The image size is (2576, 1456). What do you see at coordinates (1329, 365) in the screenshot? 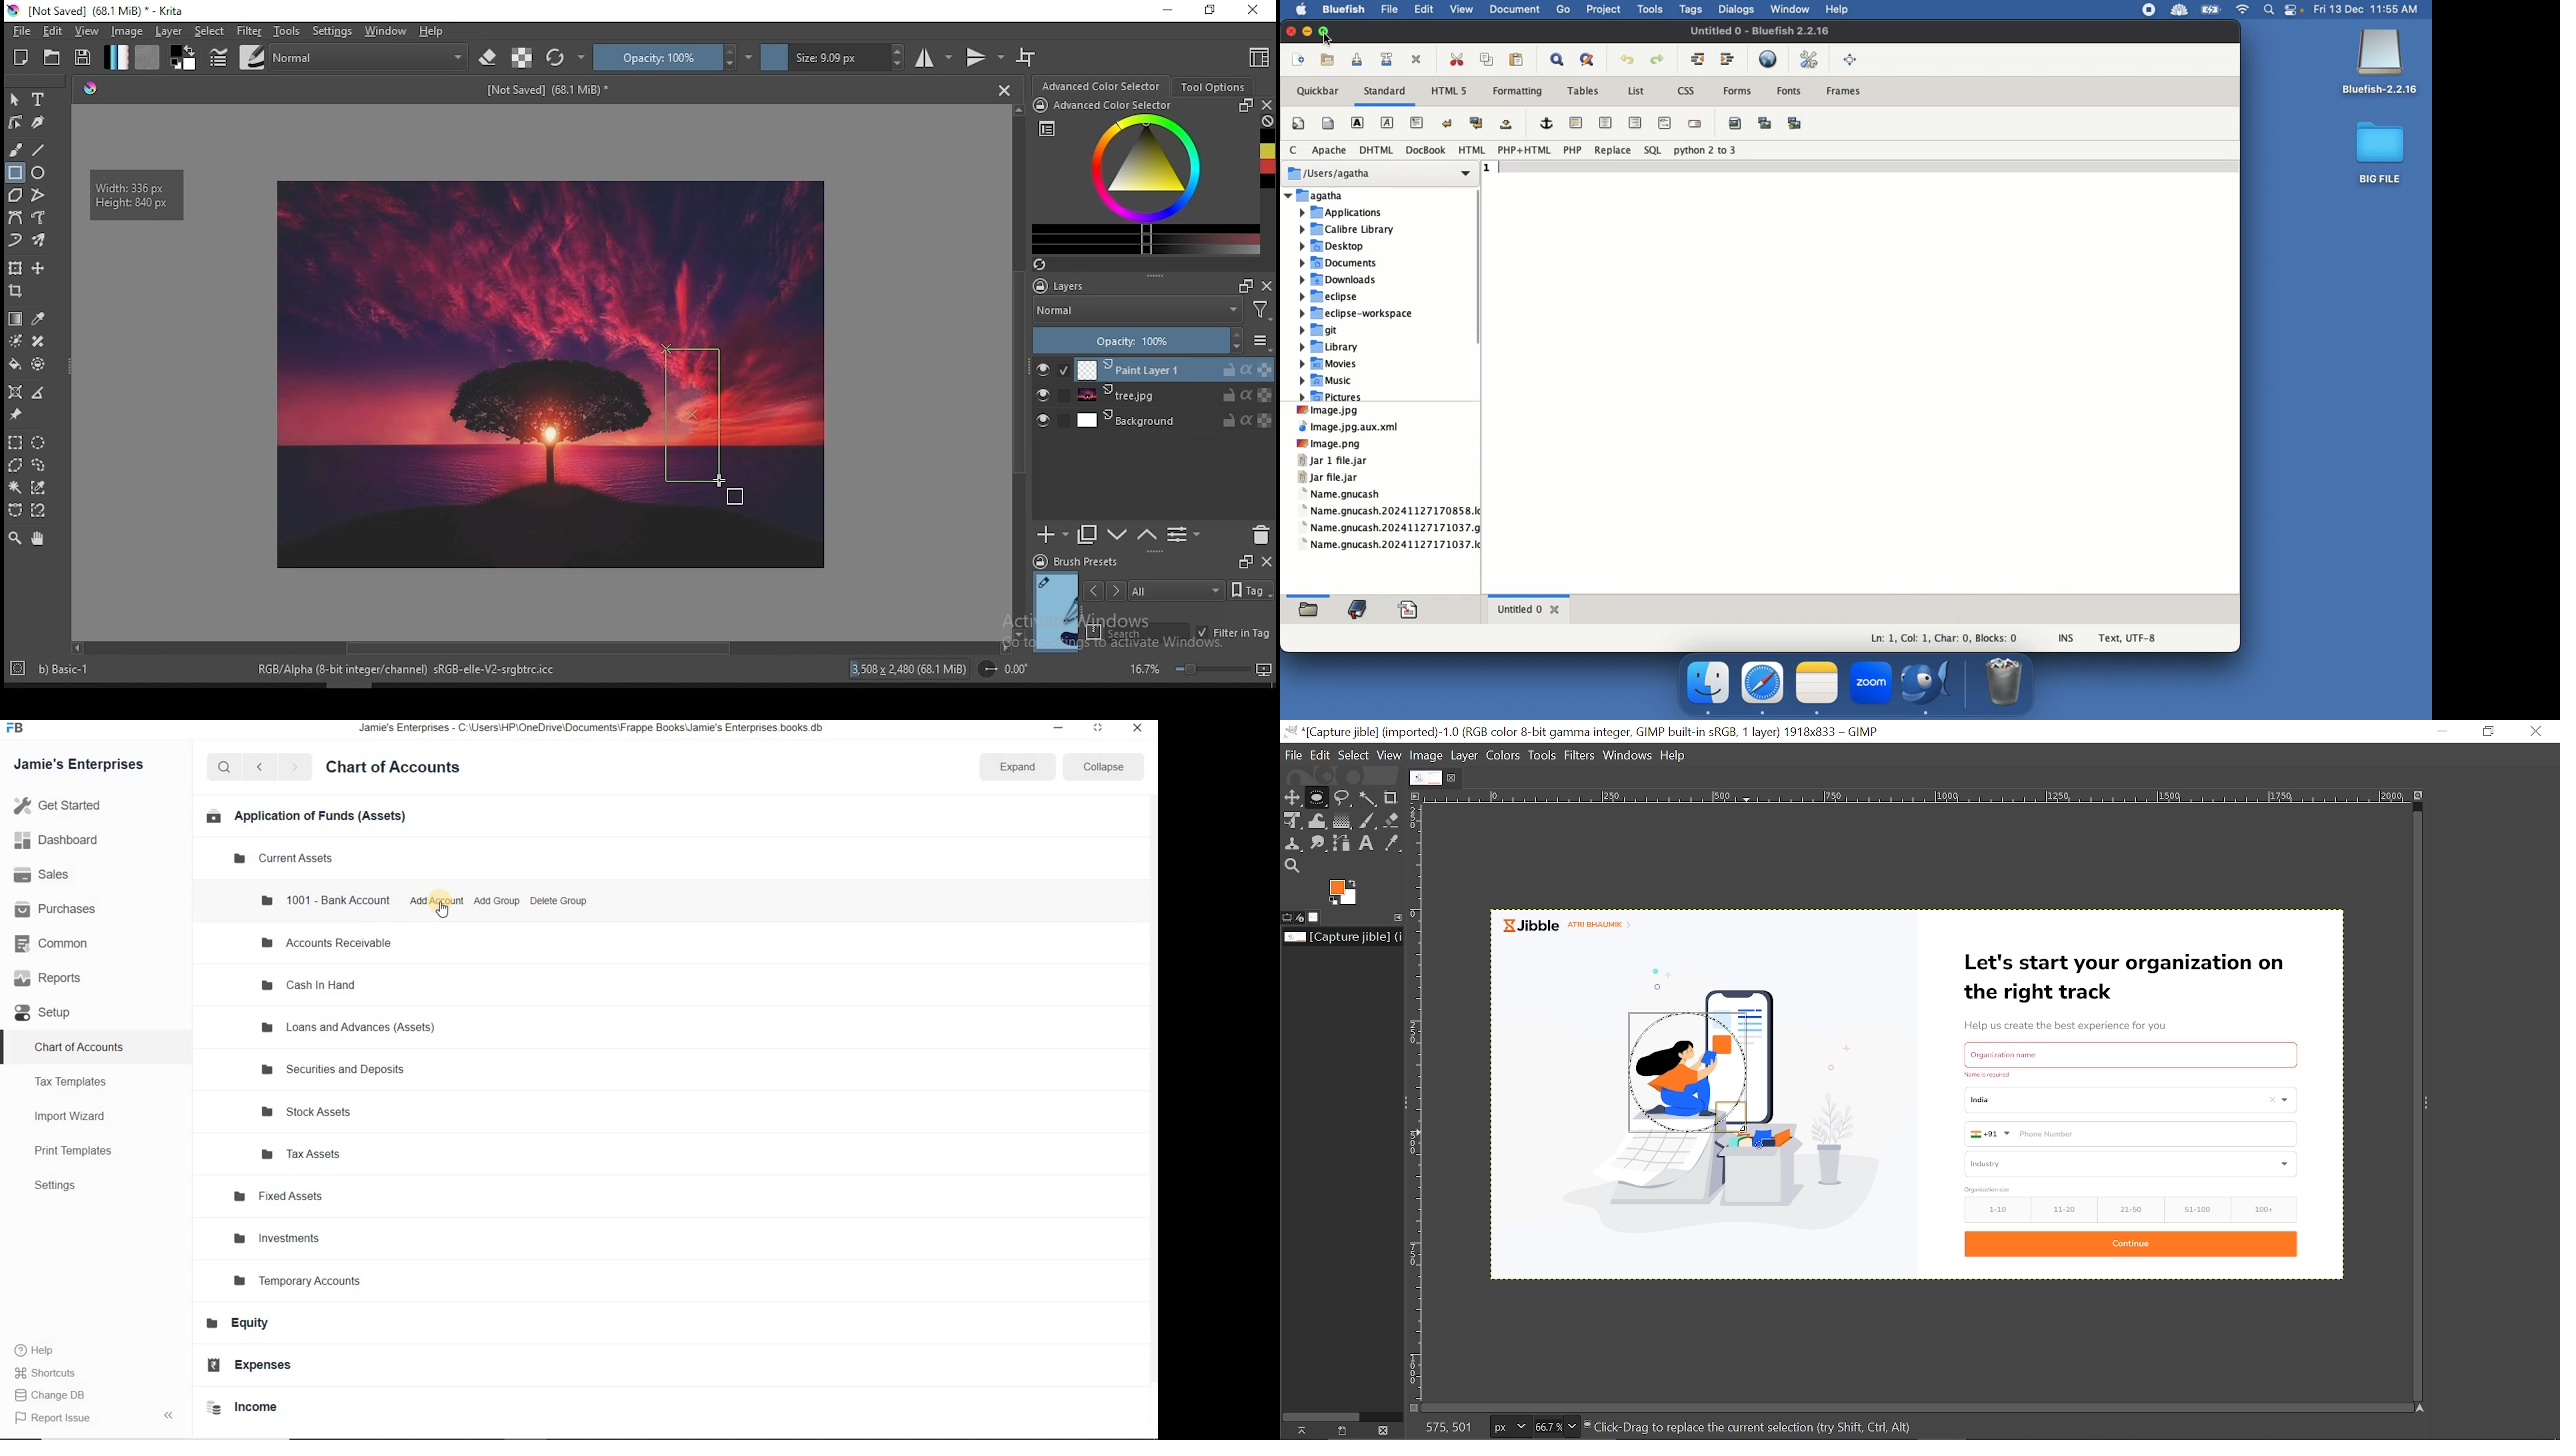
I see `movies` at bounding box center [1329, 365].